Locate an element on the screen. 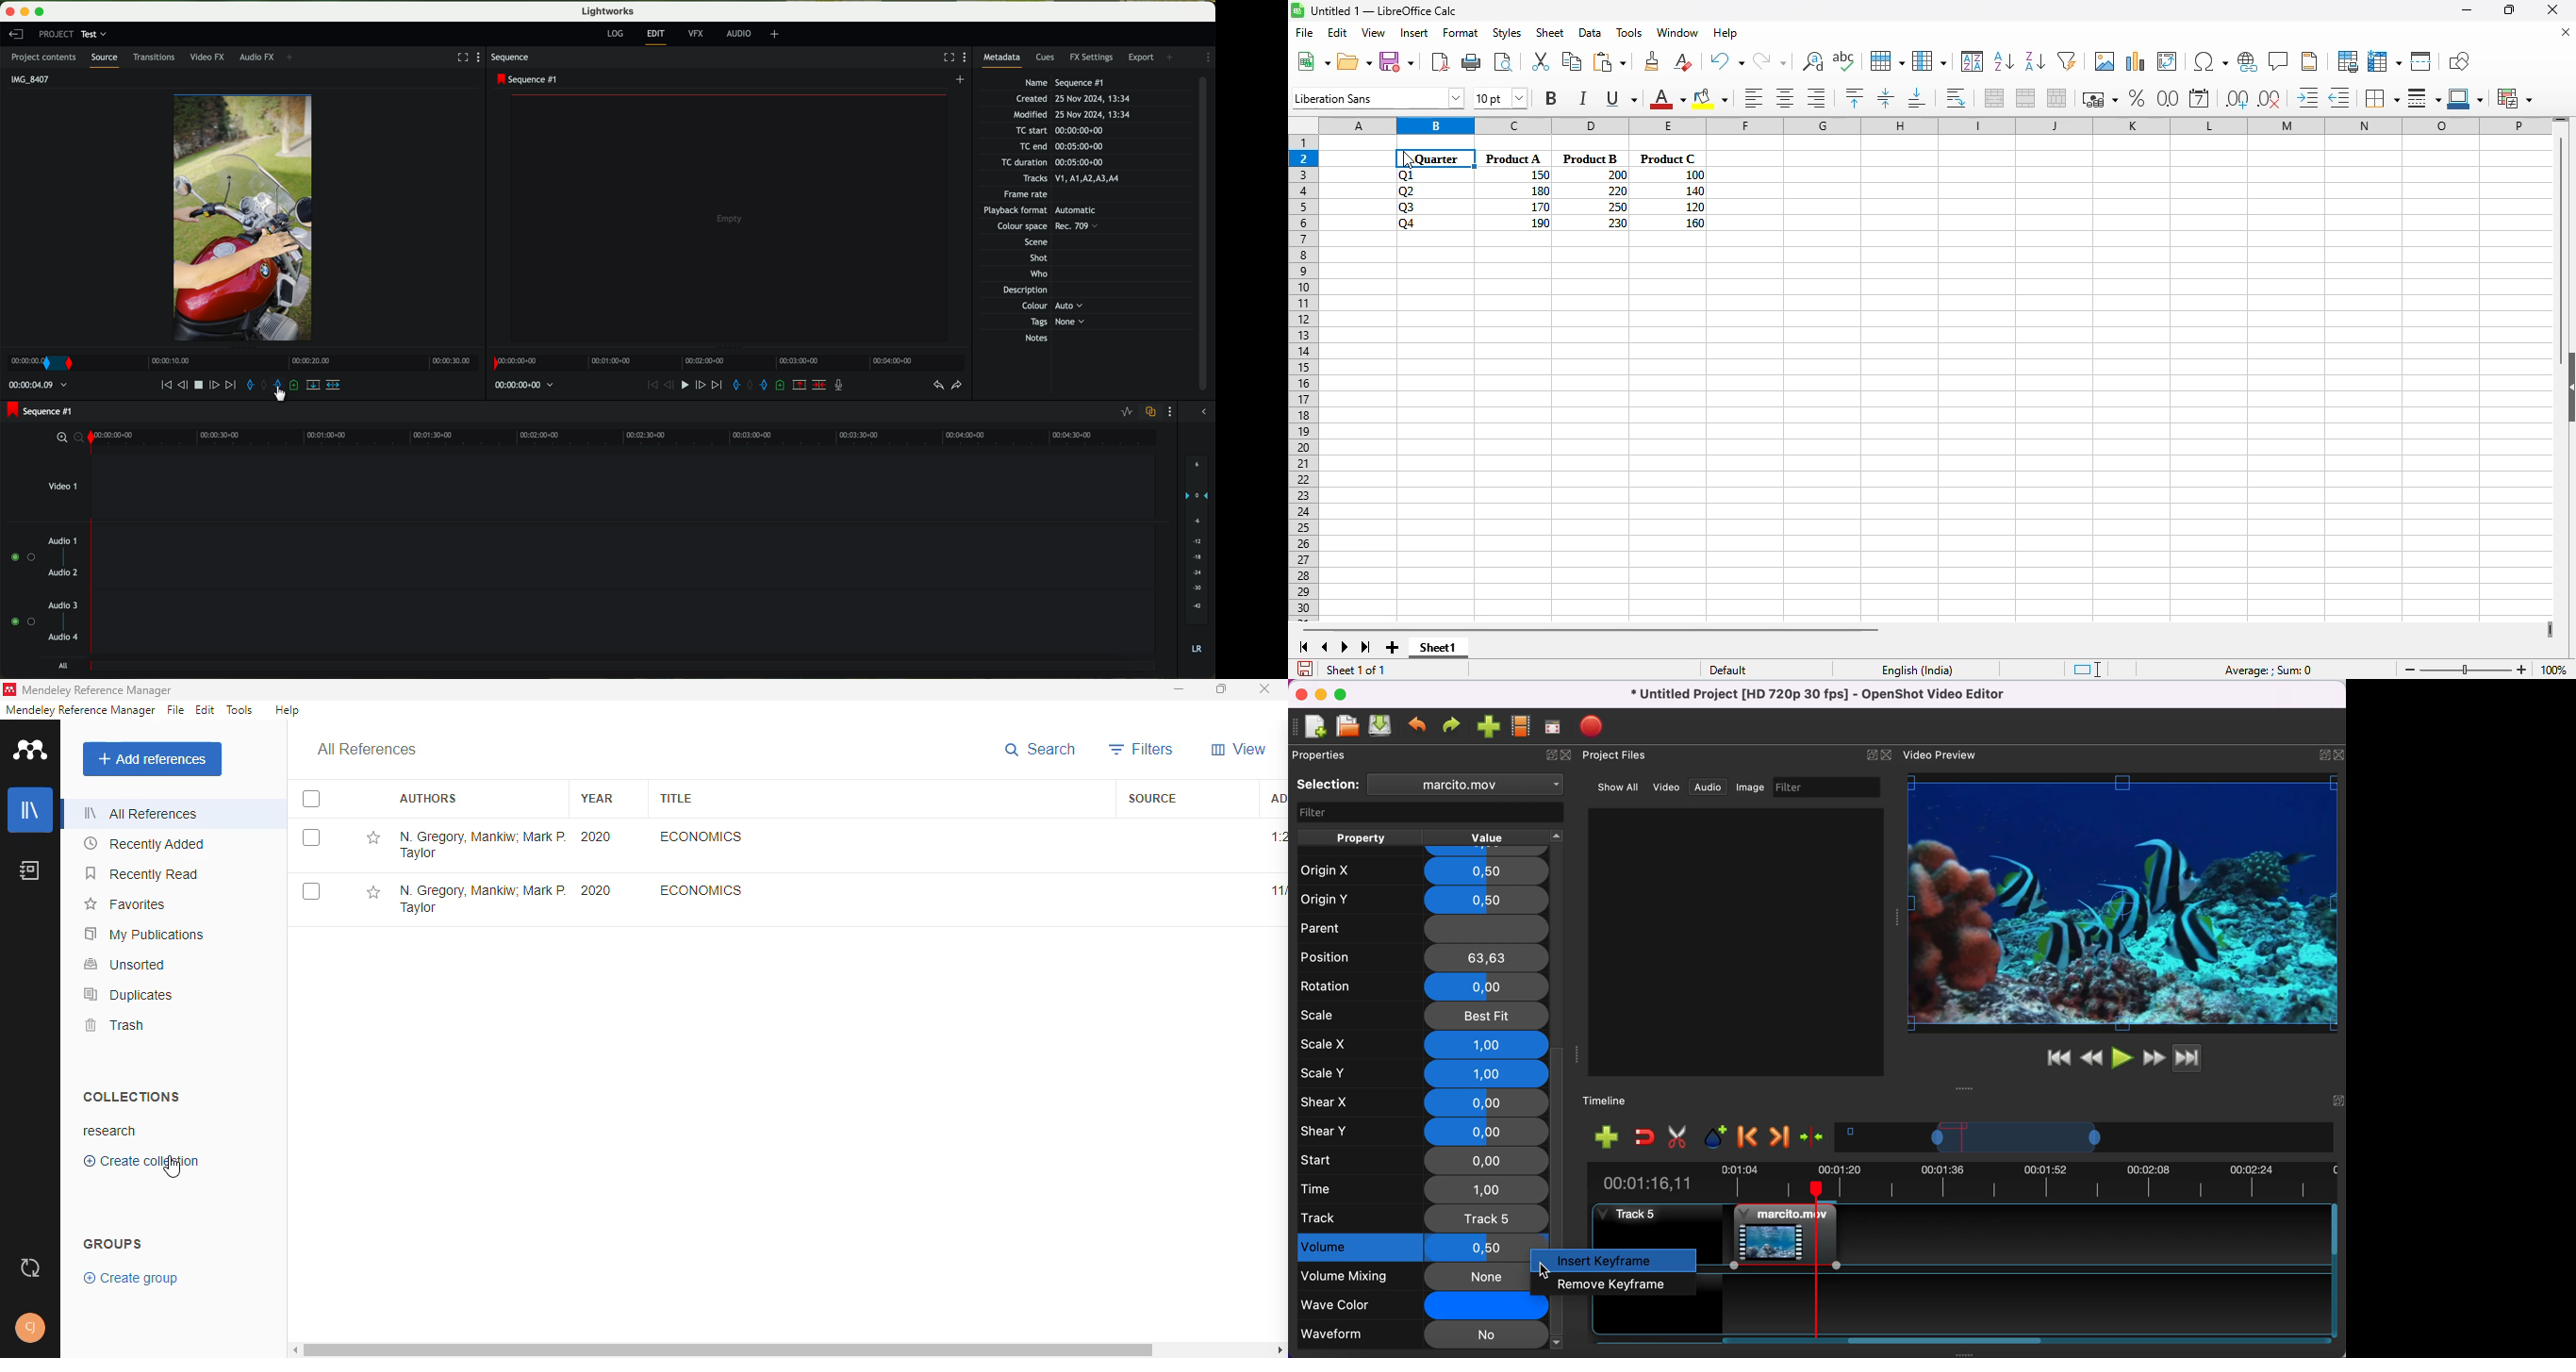 This screenshot has height=1372, width=2576. Average: ; Sum: 0 is located at coordinates (2266, 670).